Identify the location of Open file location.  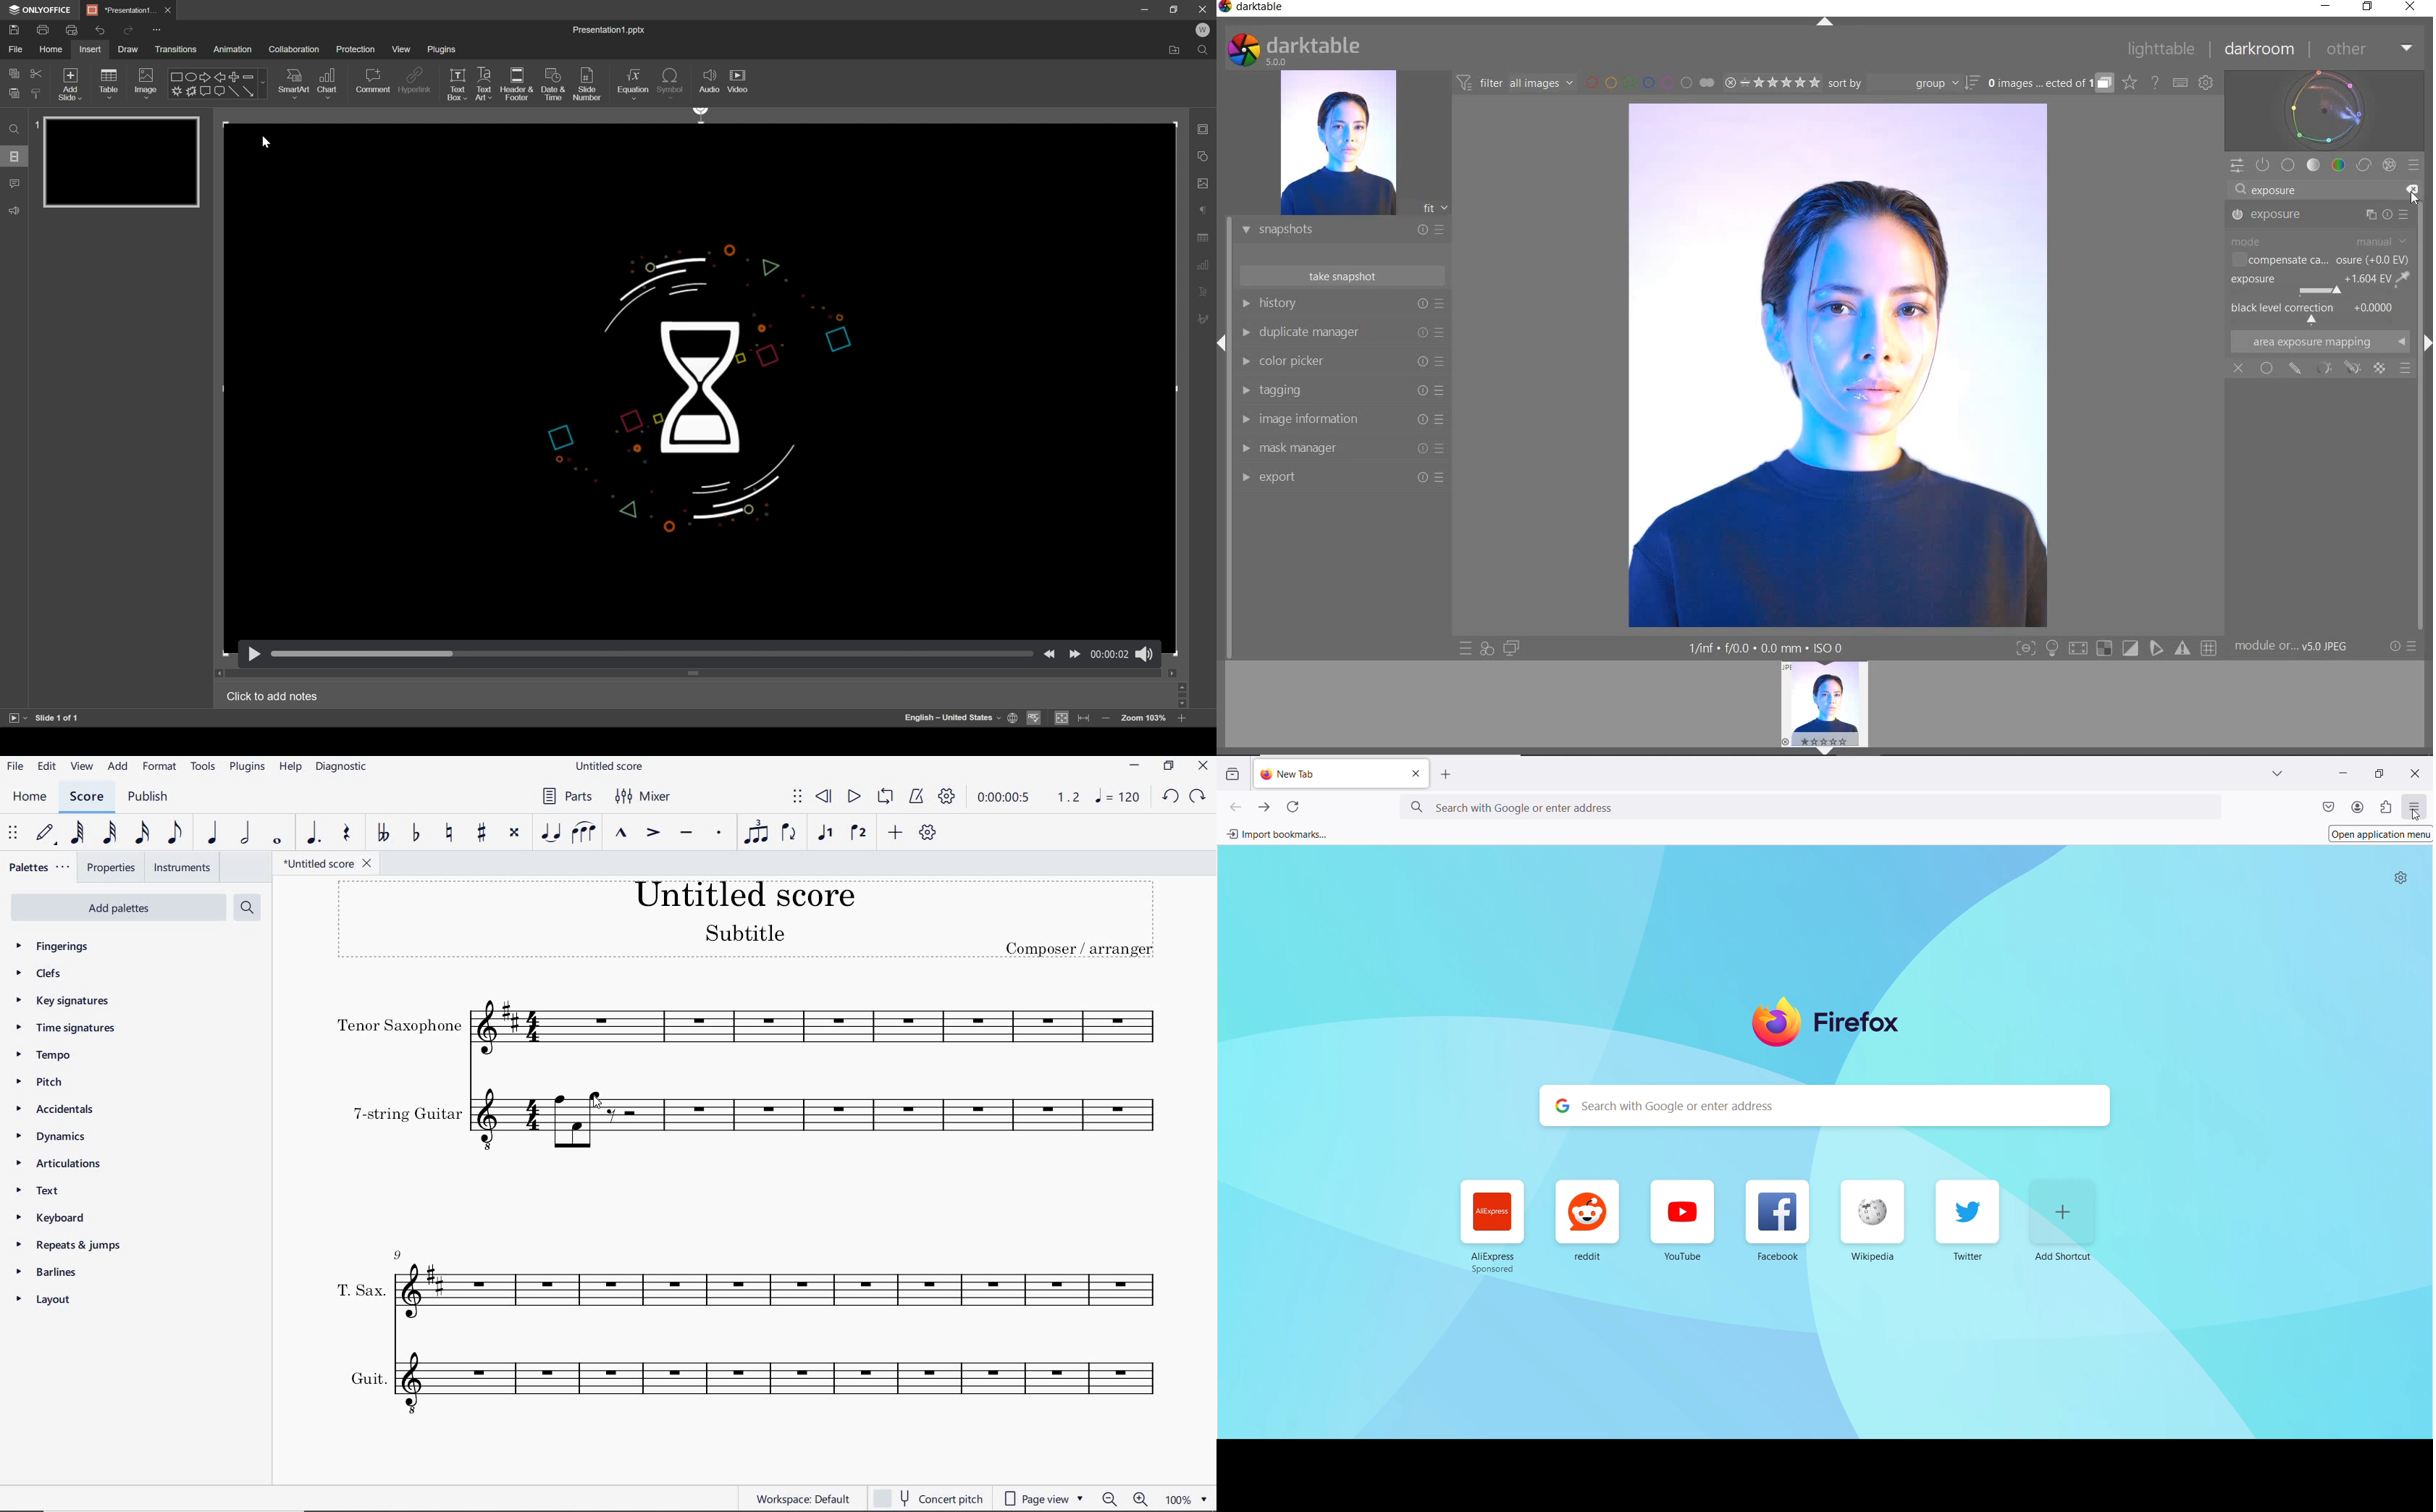
(1177, 50).